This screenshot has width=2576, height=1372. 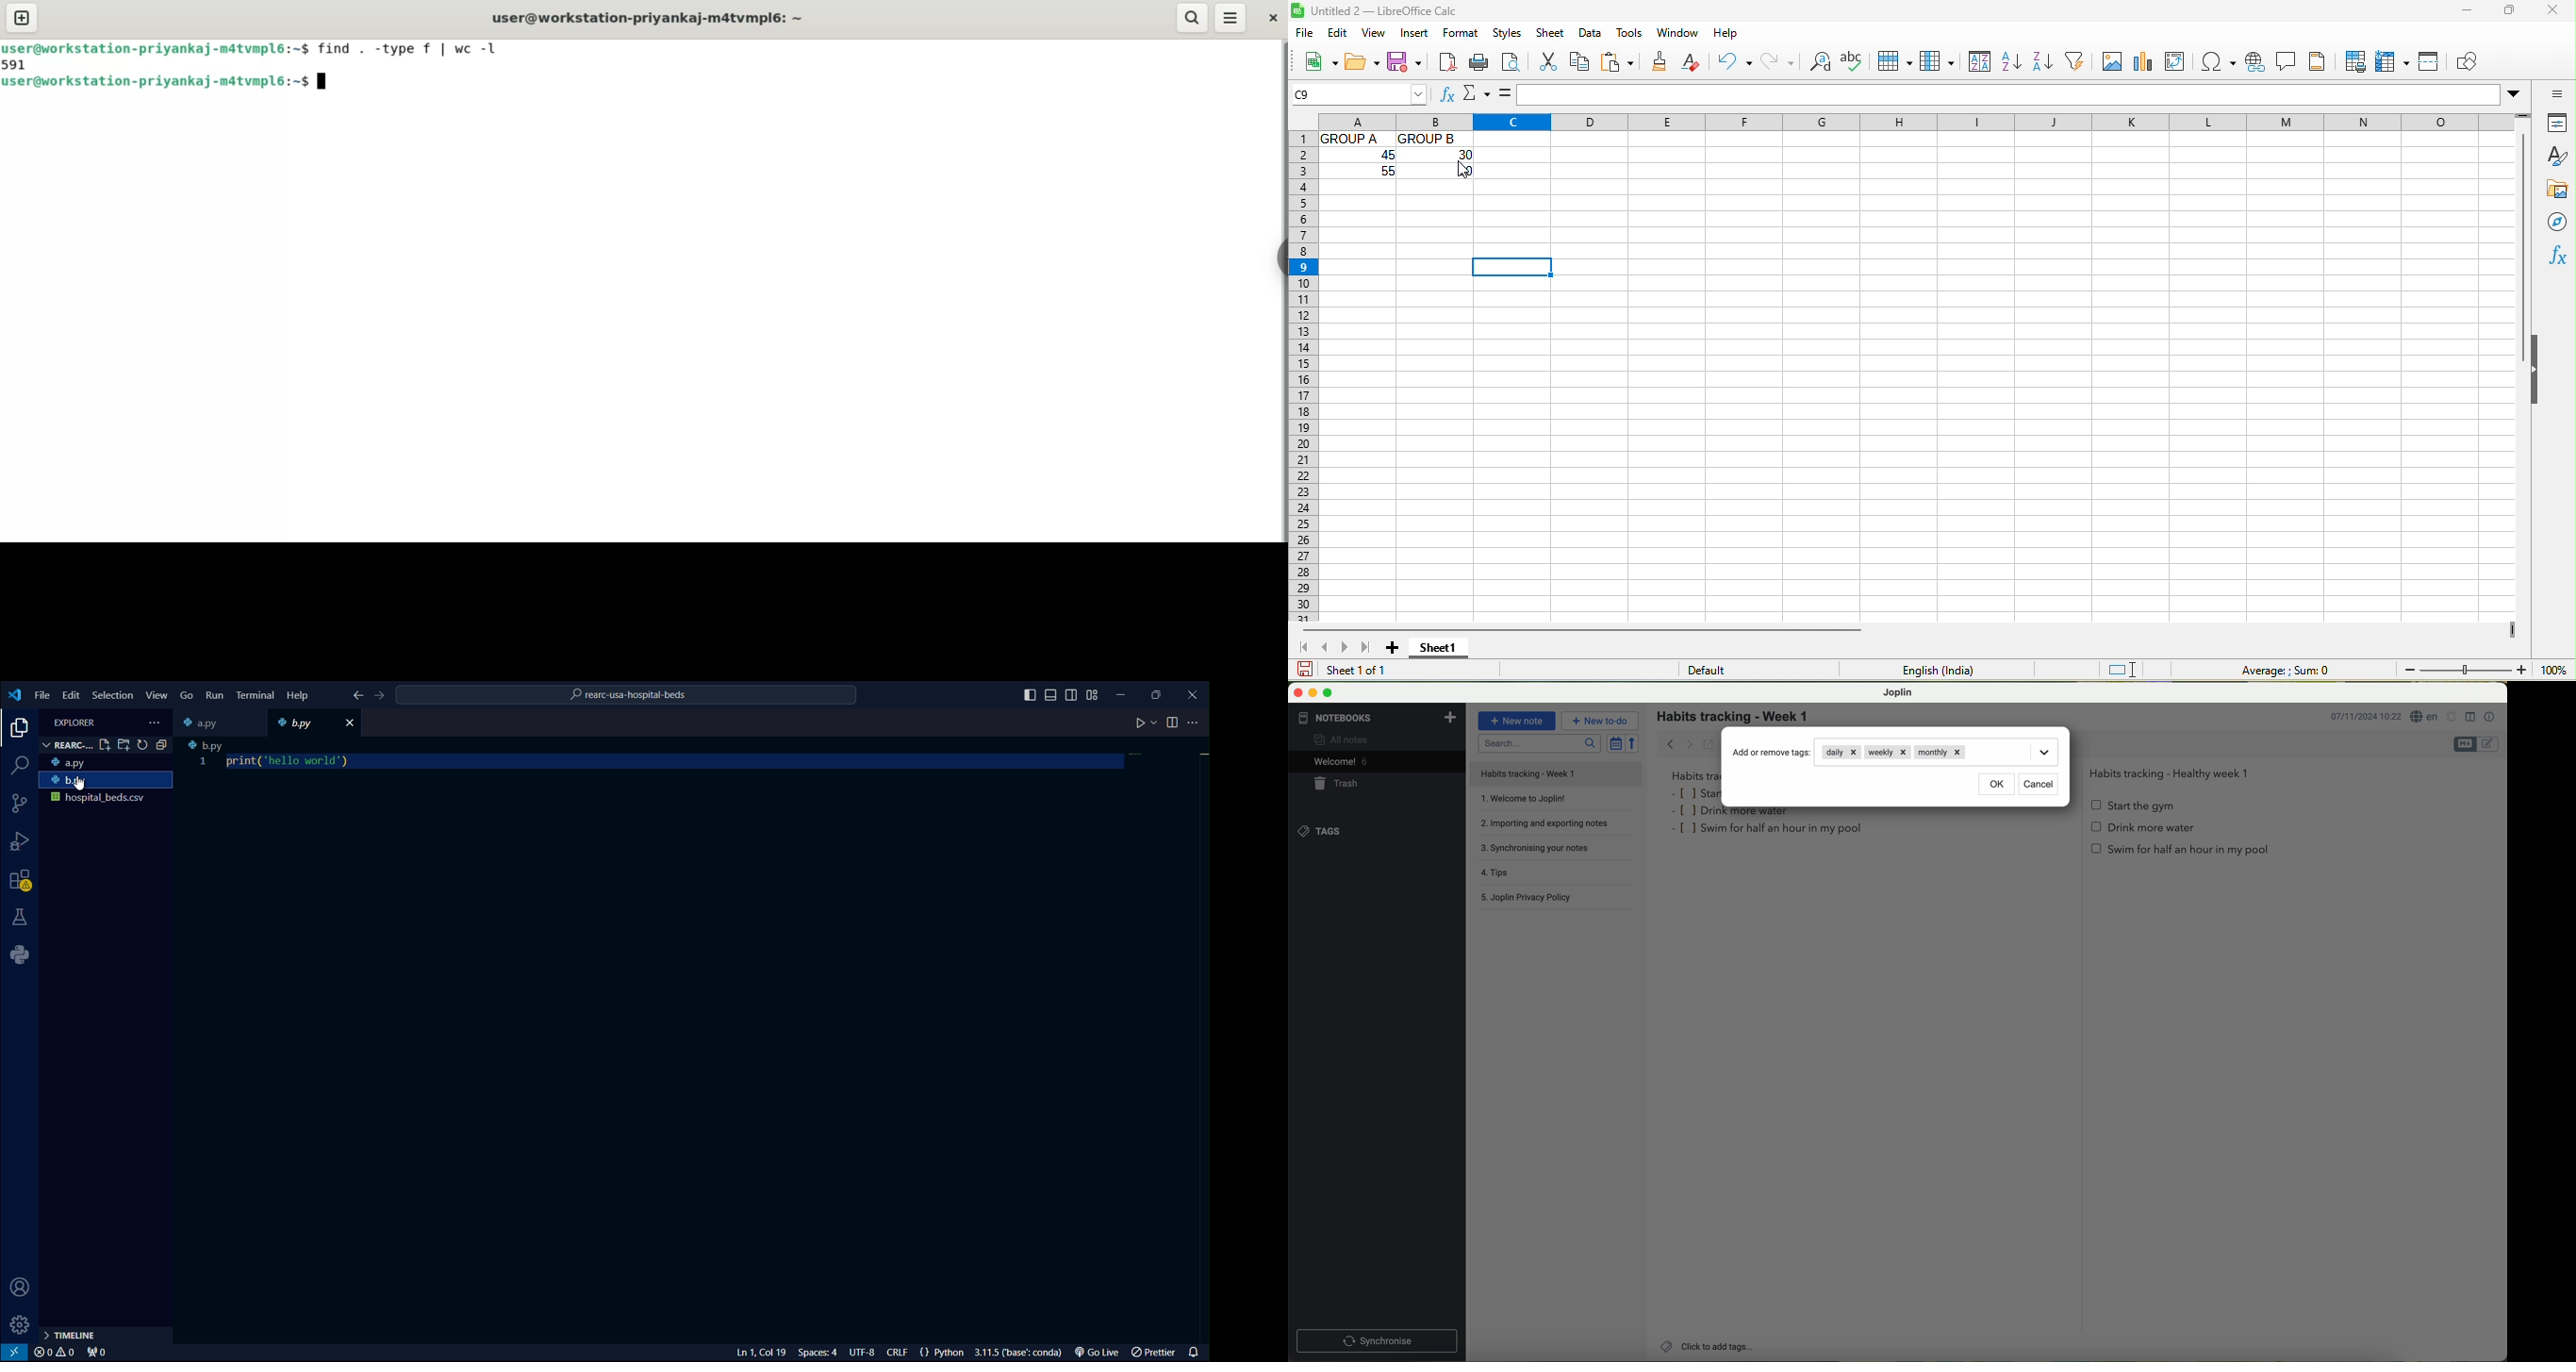 I want to click on close file, so click(x=349, y=723).